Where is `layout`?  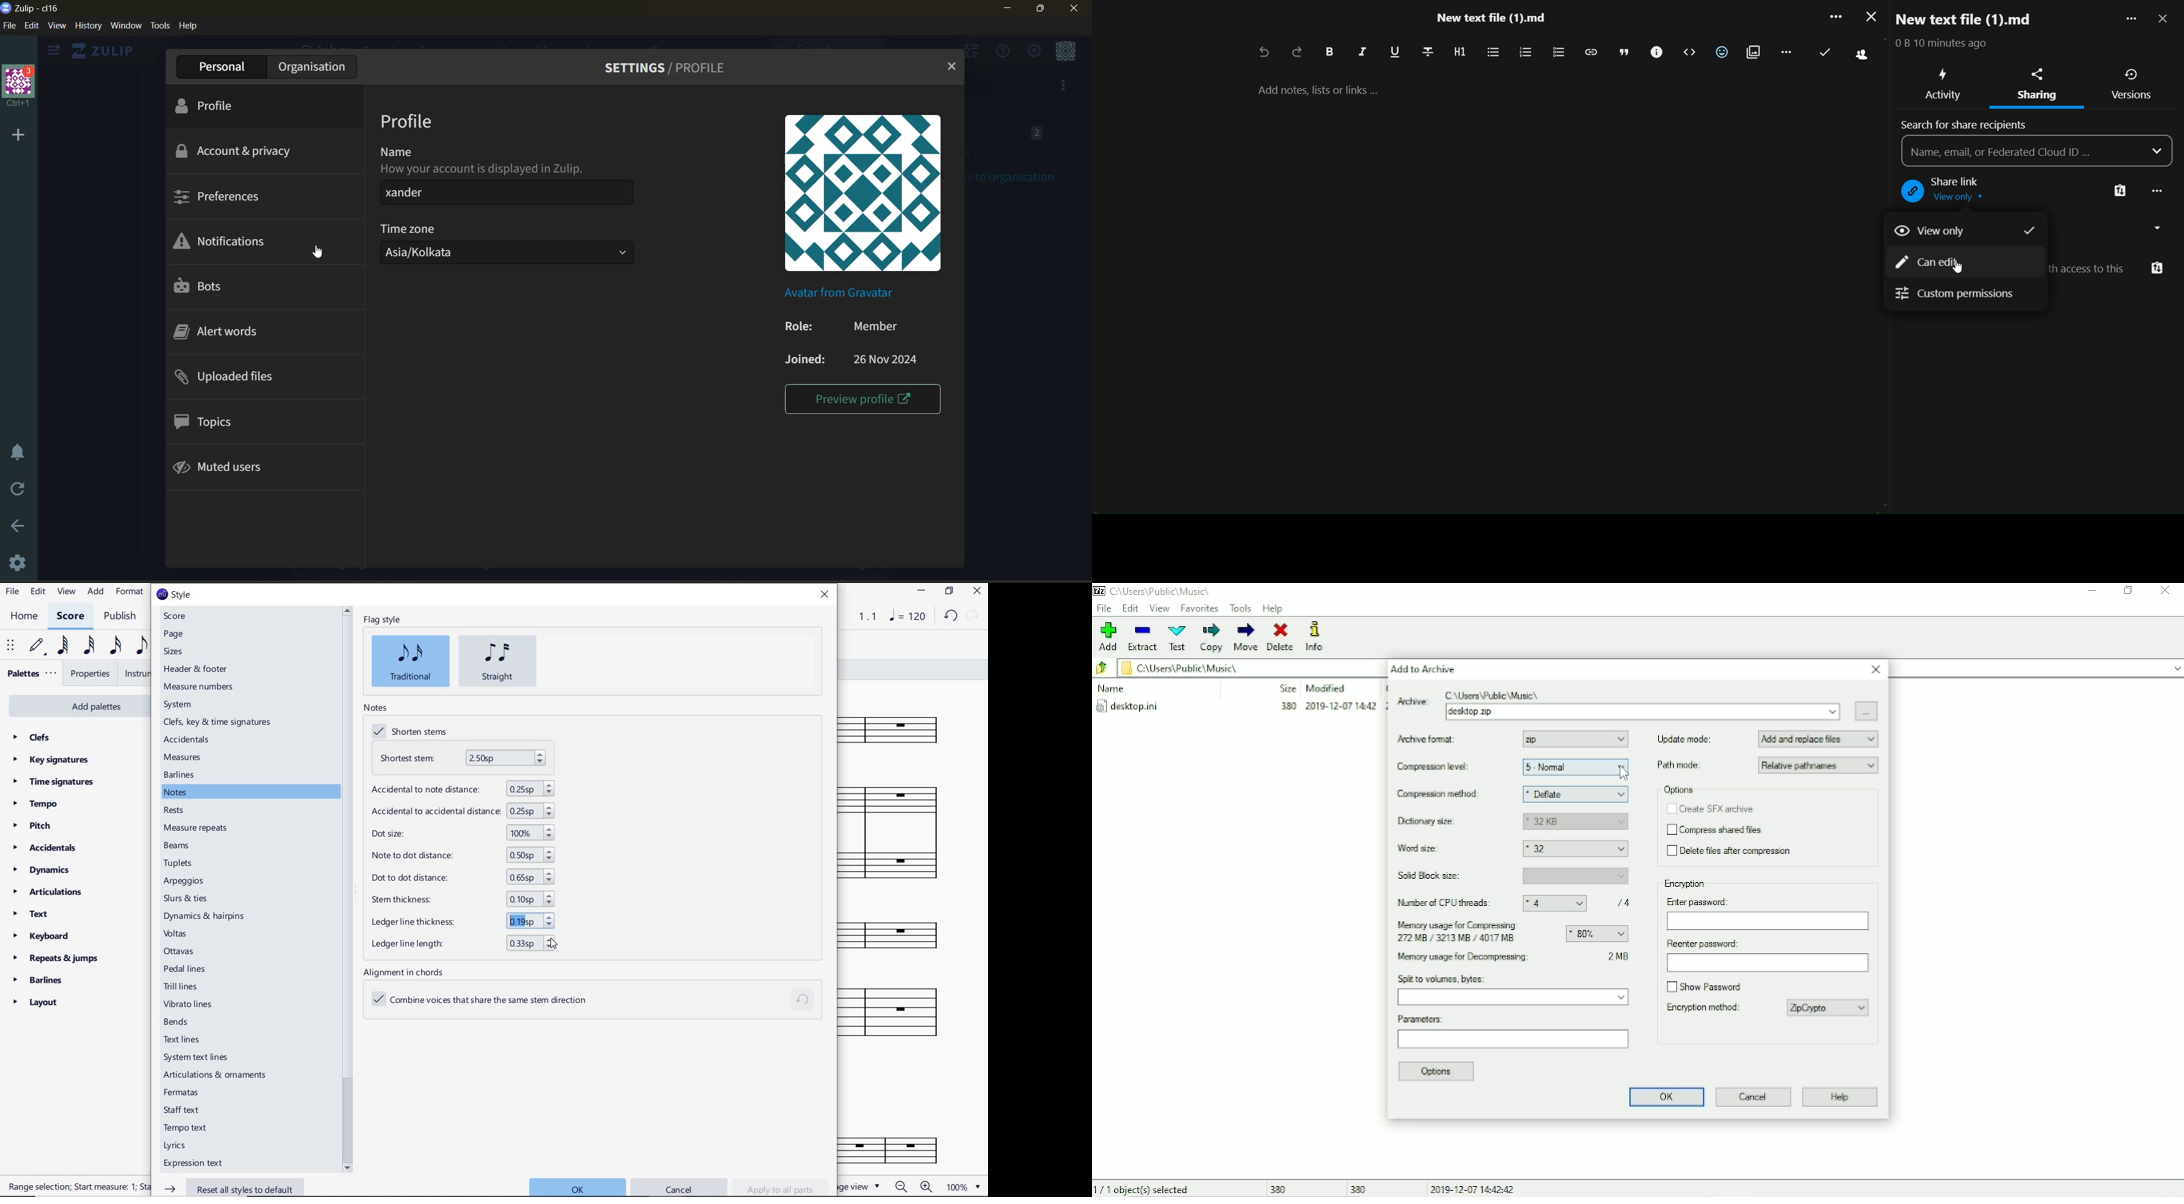 layout is located at coordinates (36, 1002).